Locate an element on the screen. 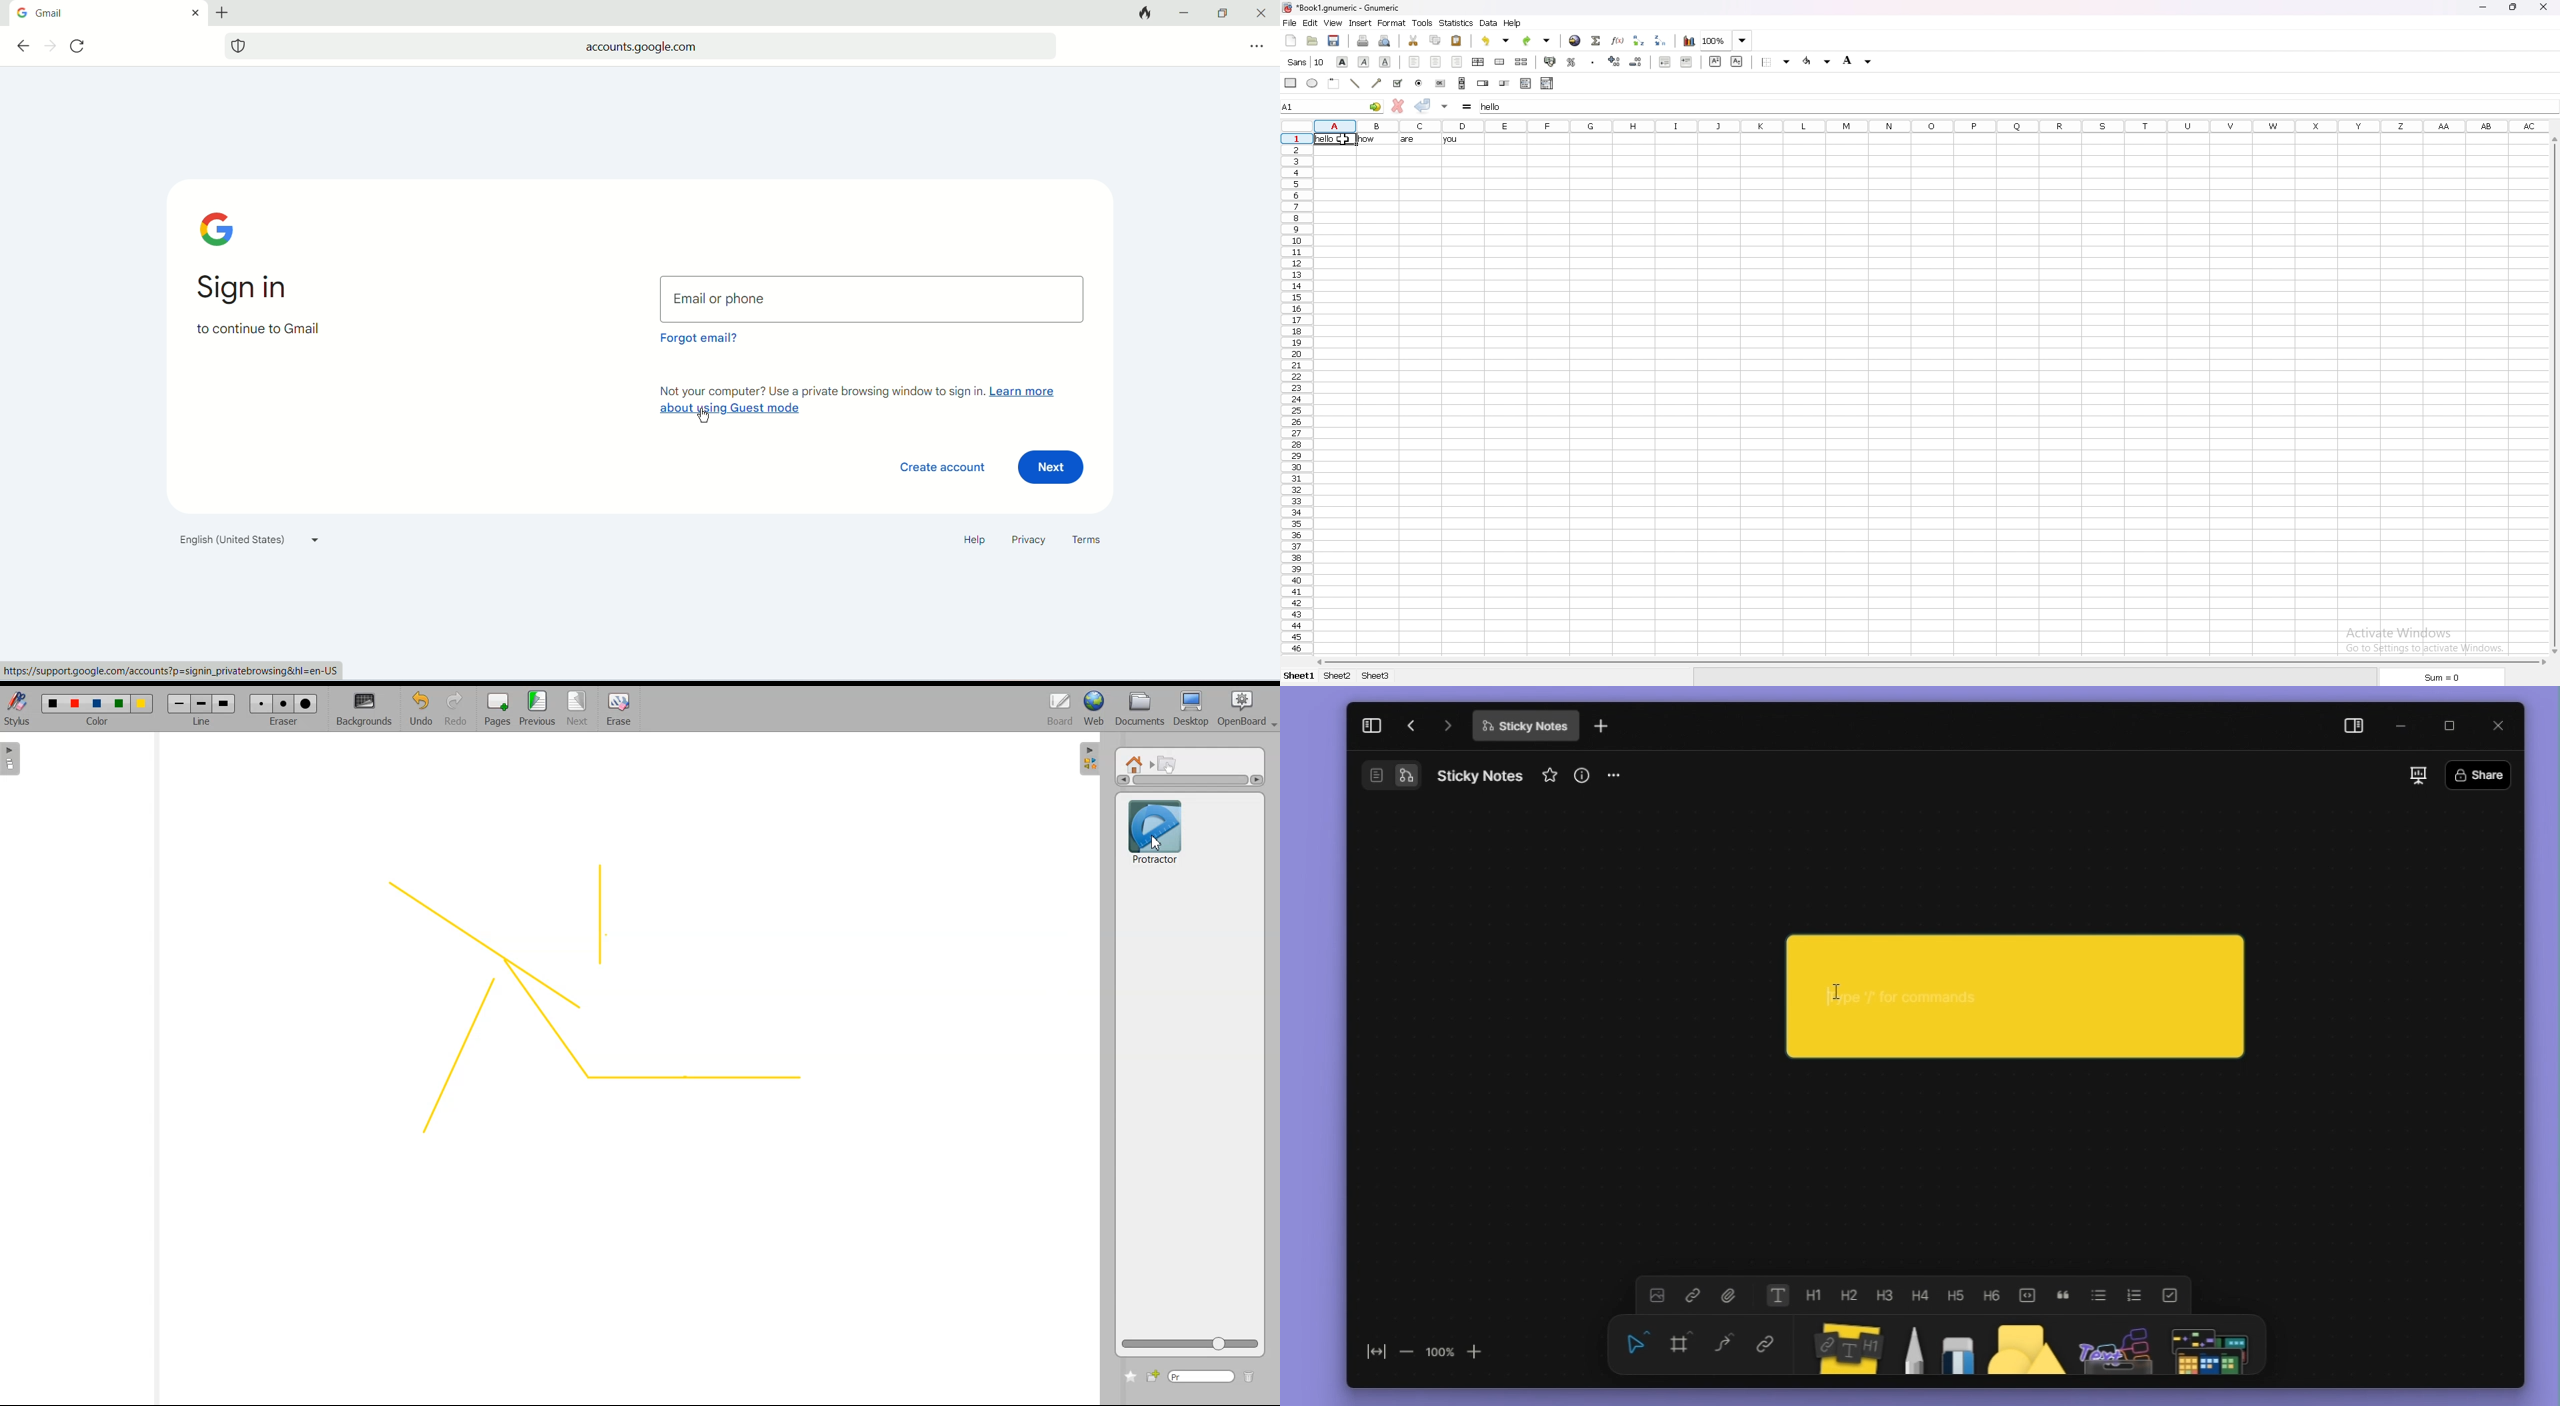  language is located at coordinates (246, 543).